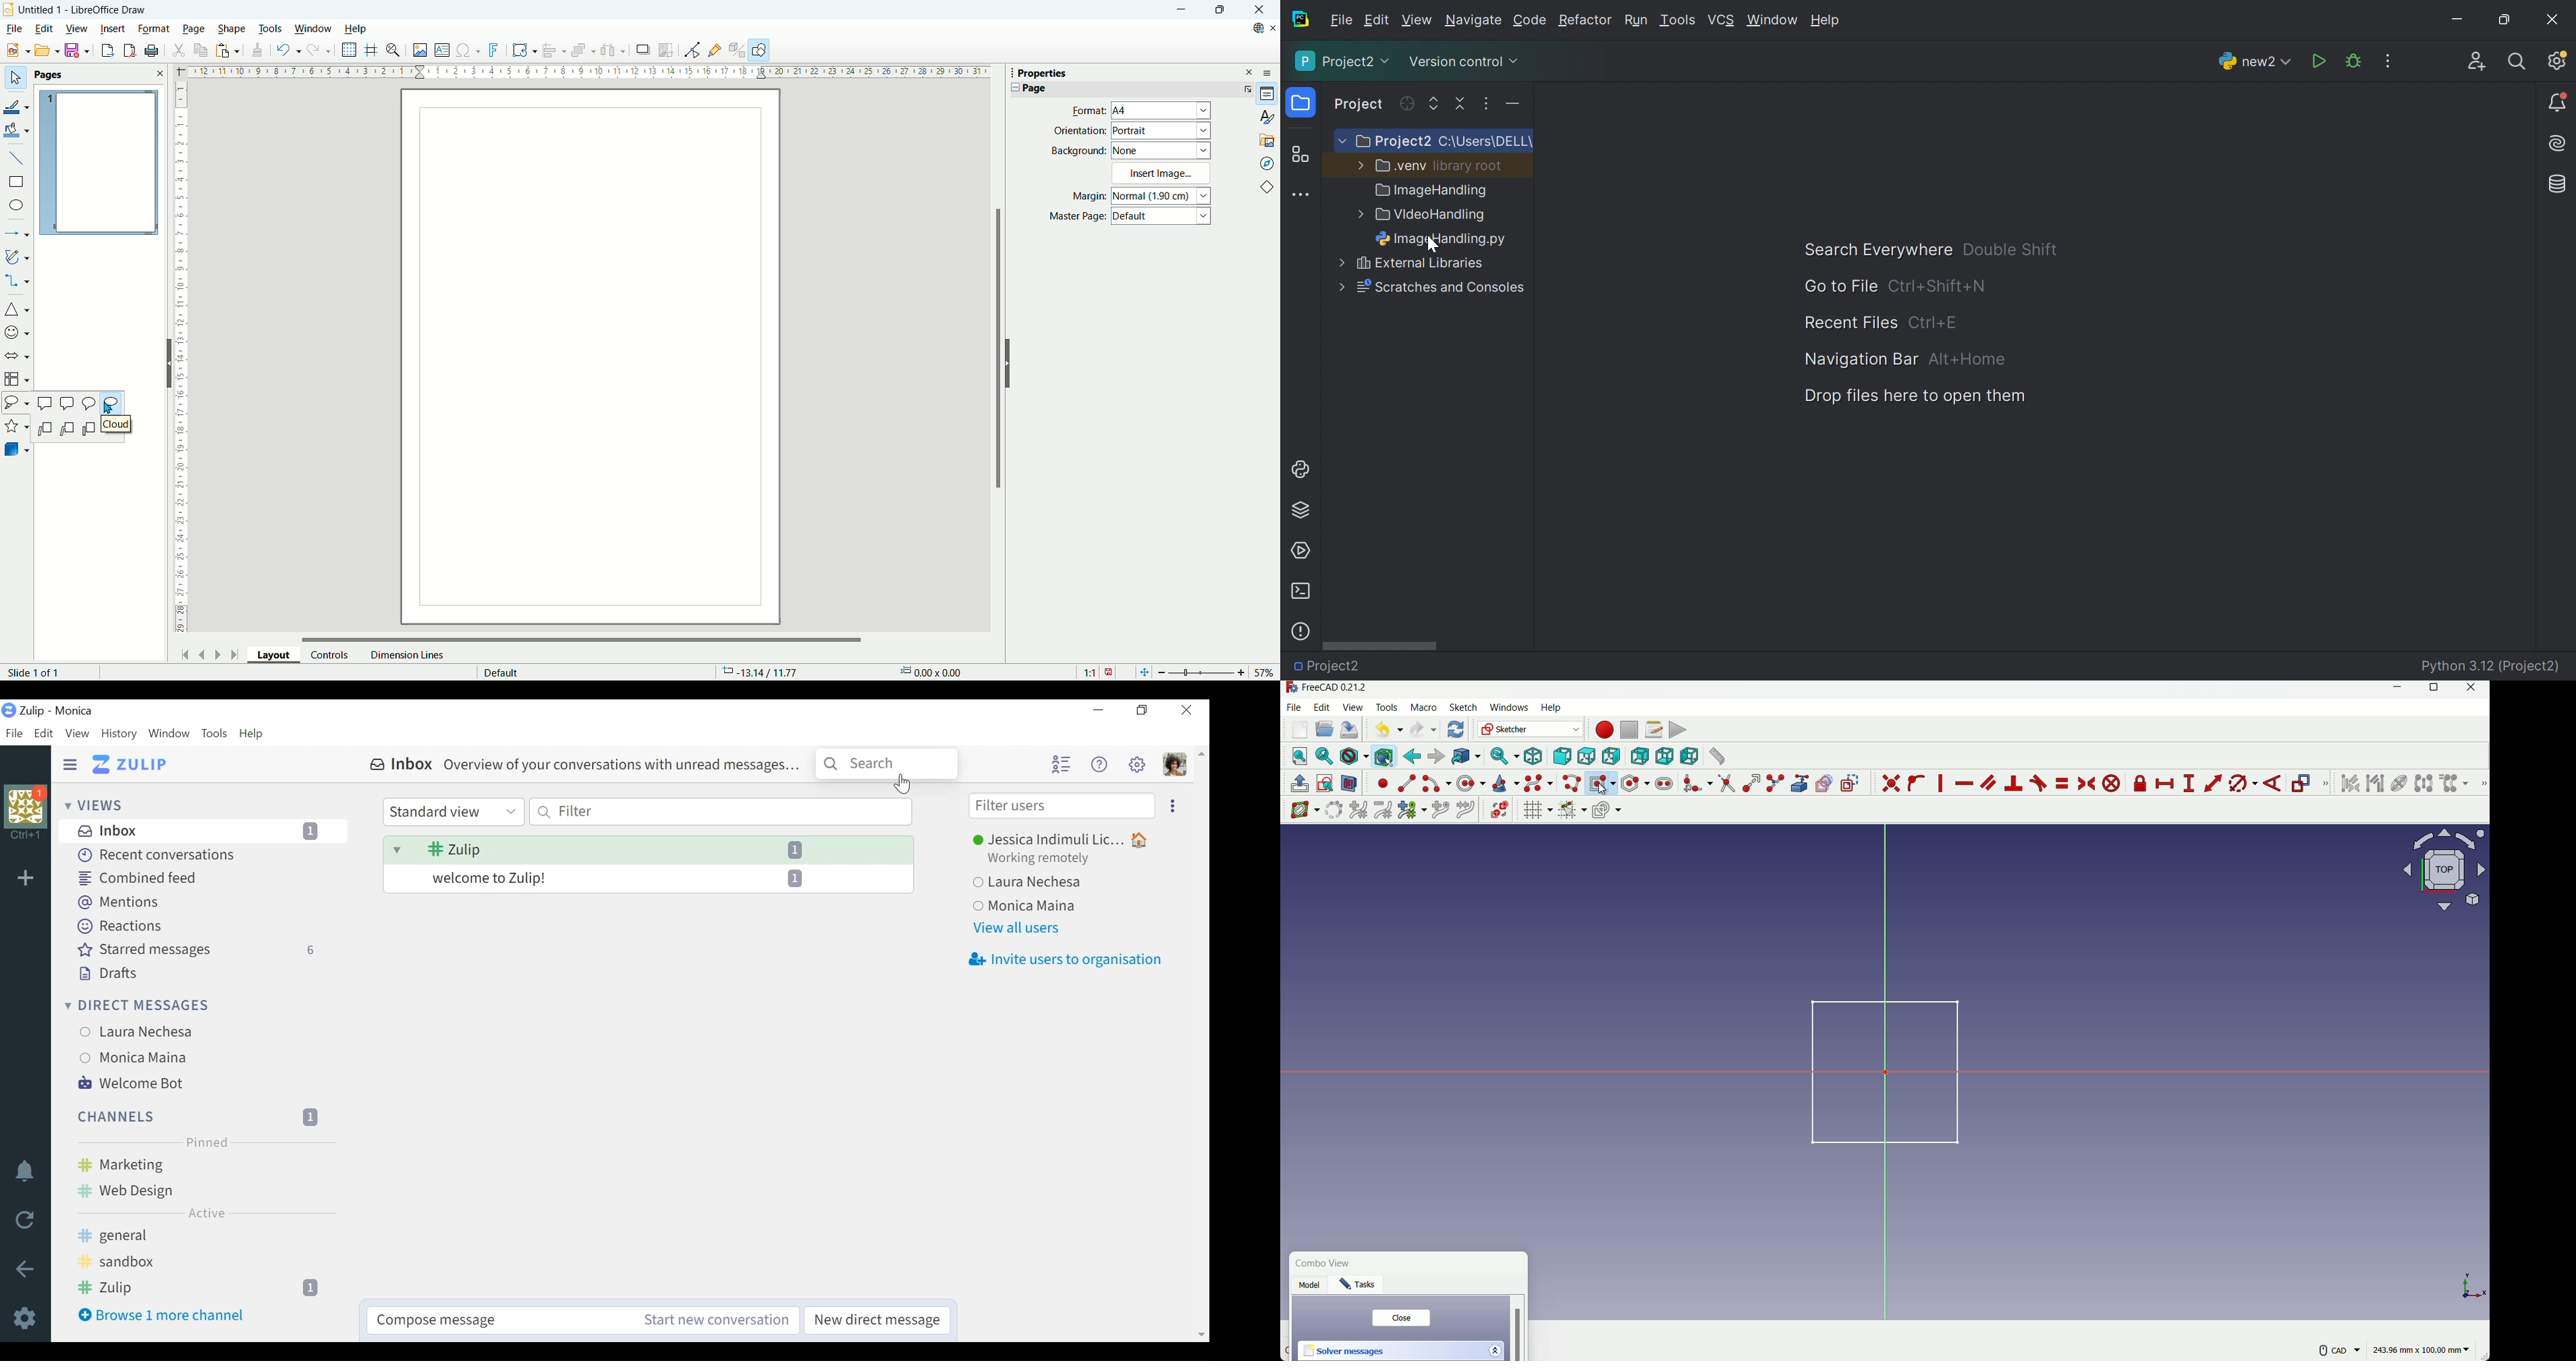 This screenshot has width=2576, height=1372. Describe the element at coordinates (2398, 784) in the screenshot. I see `show/hide internal geometry` at that location.